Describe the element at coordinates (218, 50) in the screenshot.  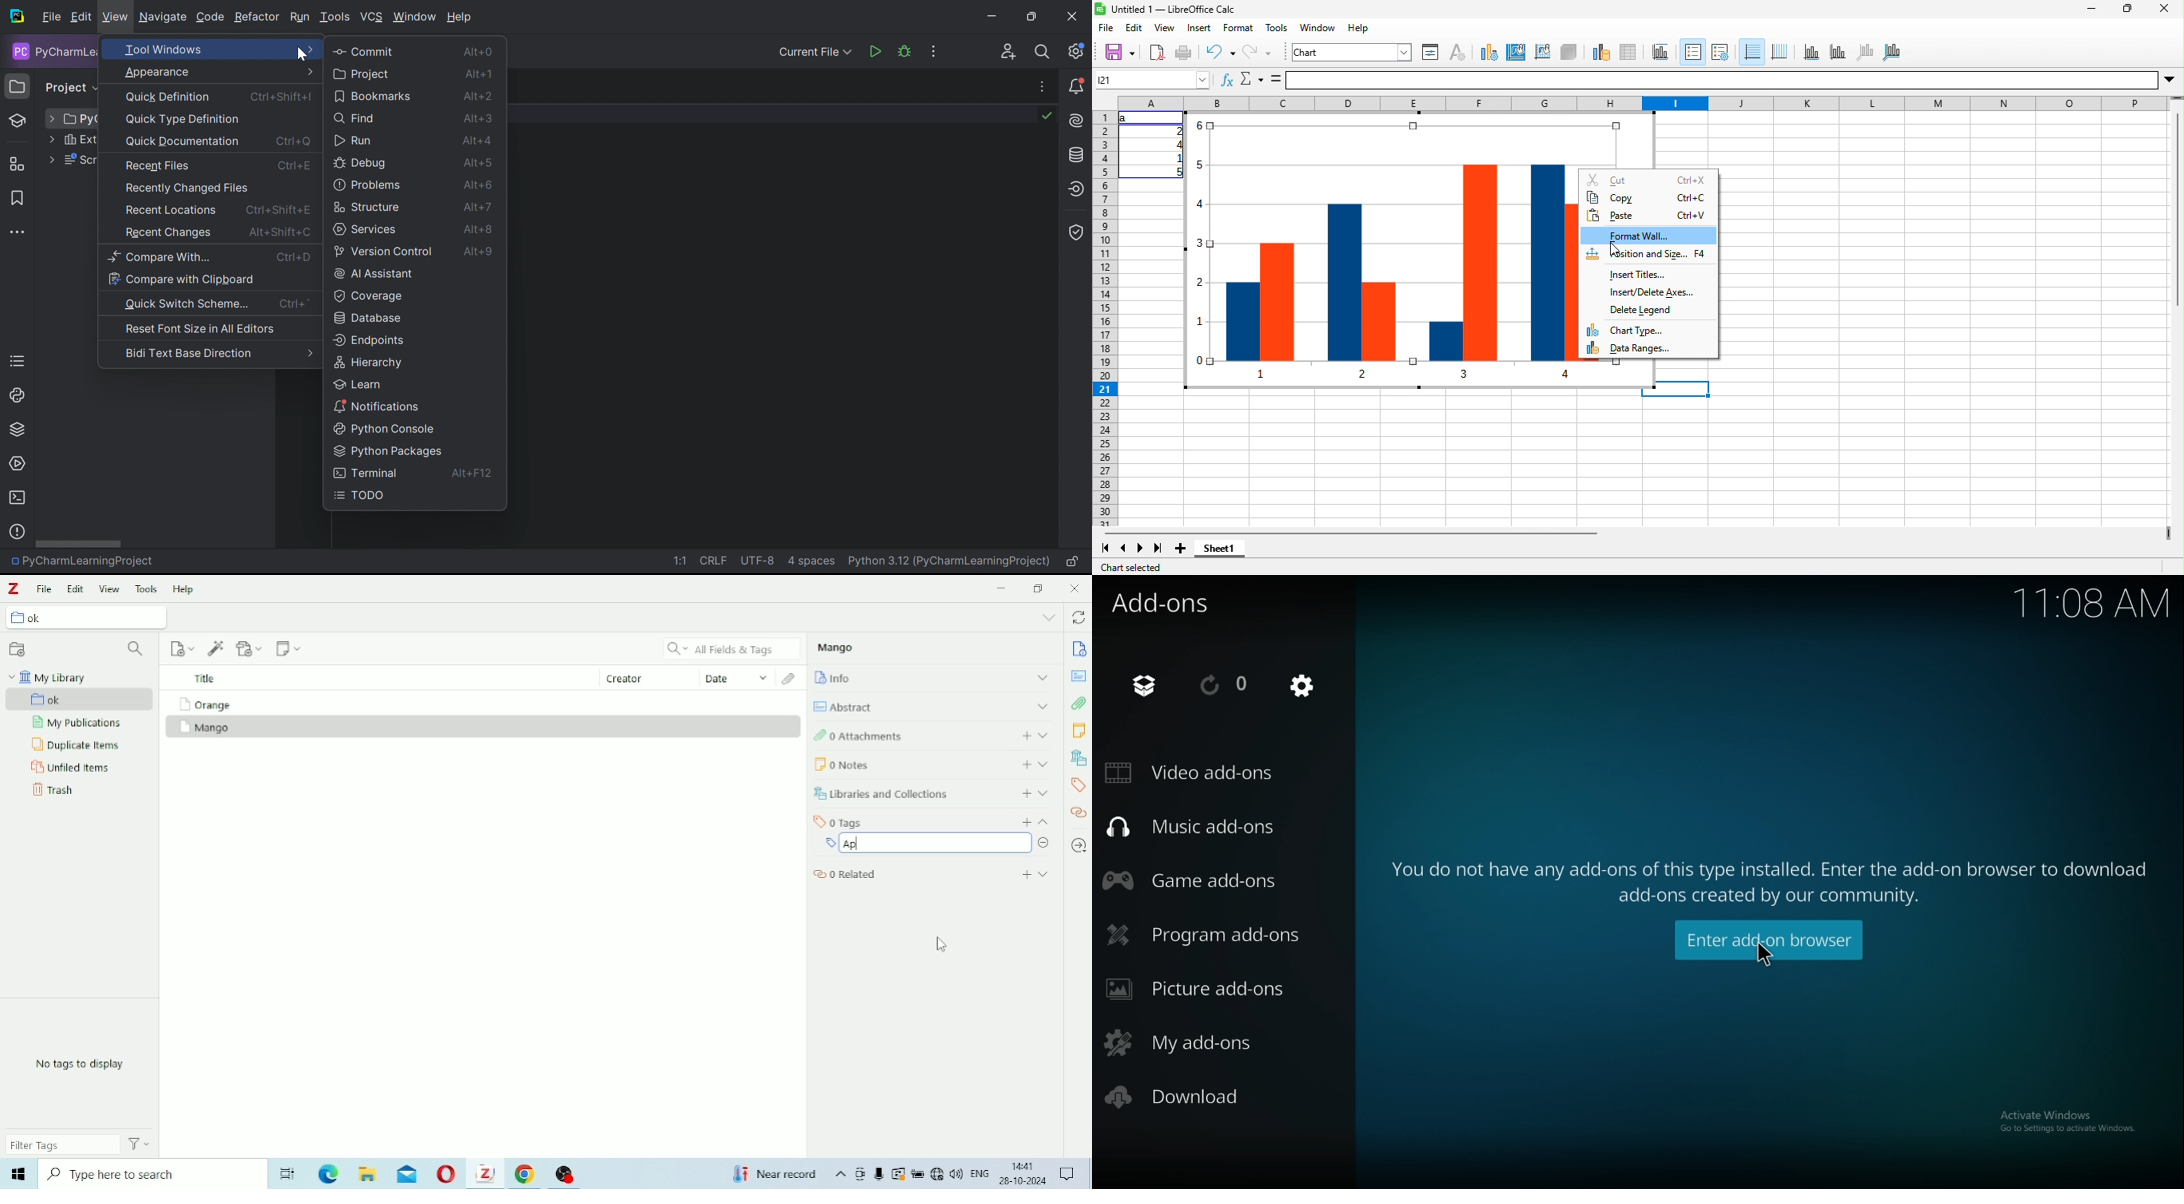
I see `Tool Windows` at that location.